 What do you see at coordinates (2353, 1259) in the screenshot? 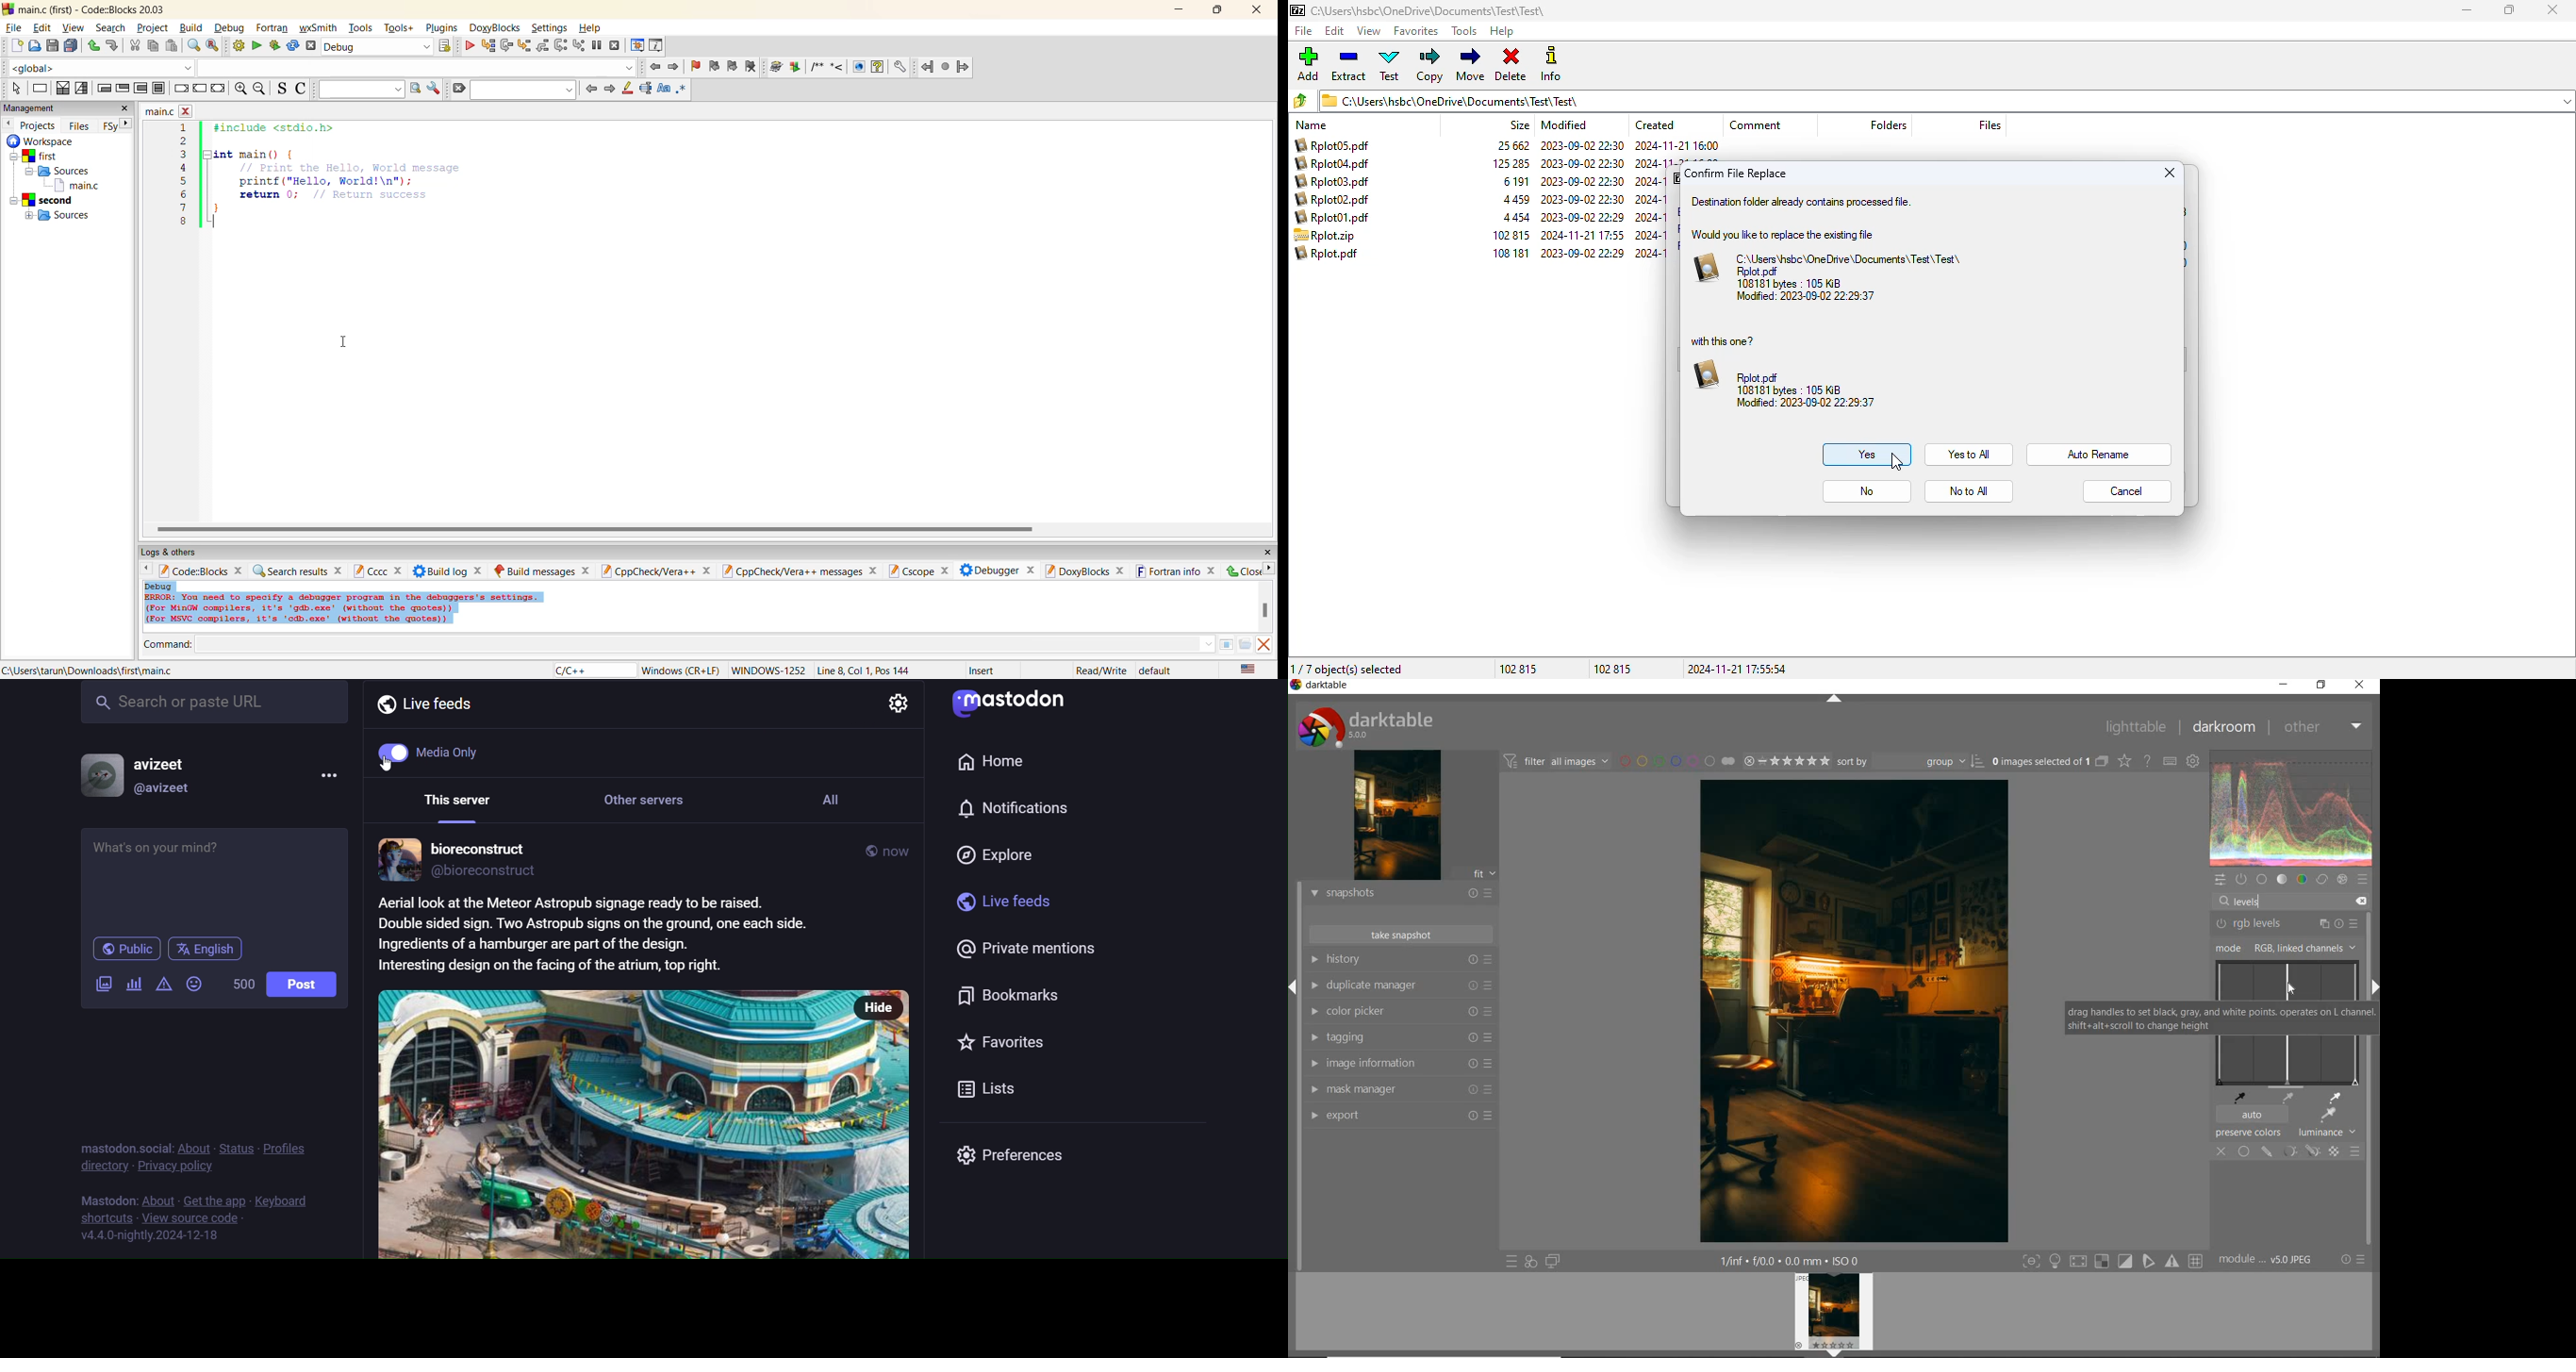
I see `reset or presets & preferences` at bounding box center [2353, 1259].